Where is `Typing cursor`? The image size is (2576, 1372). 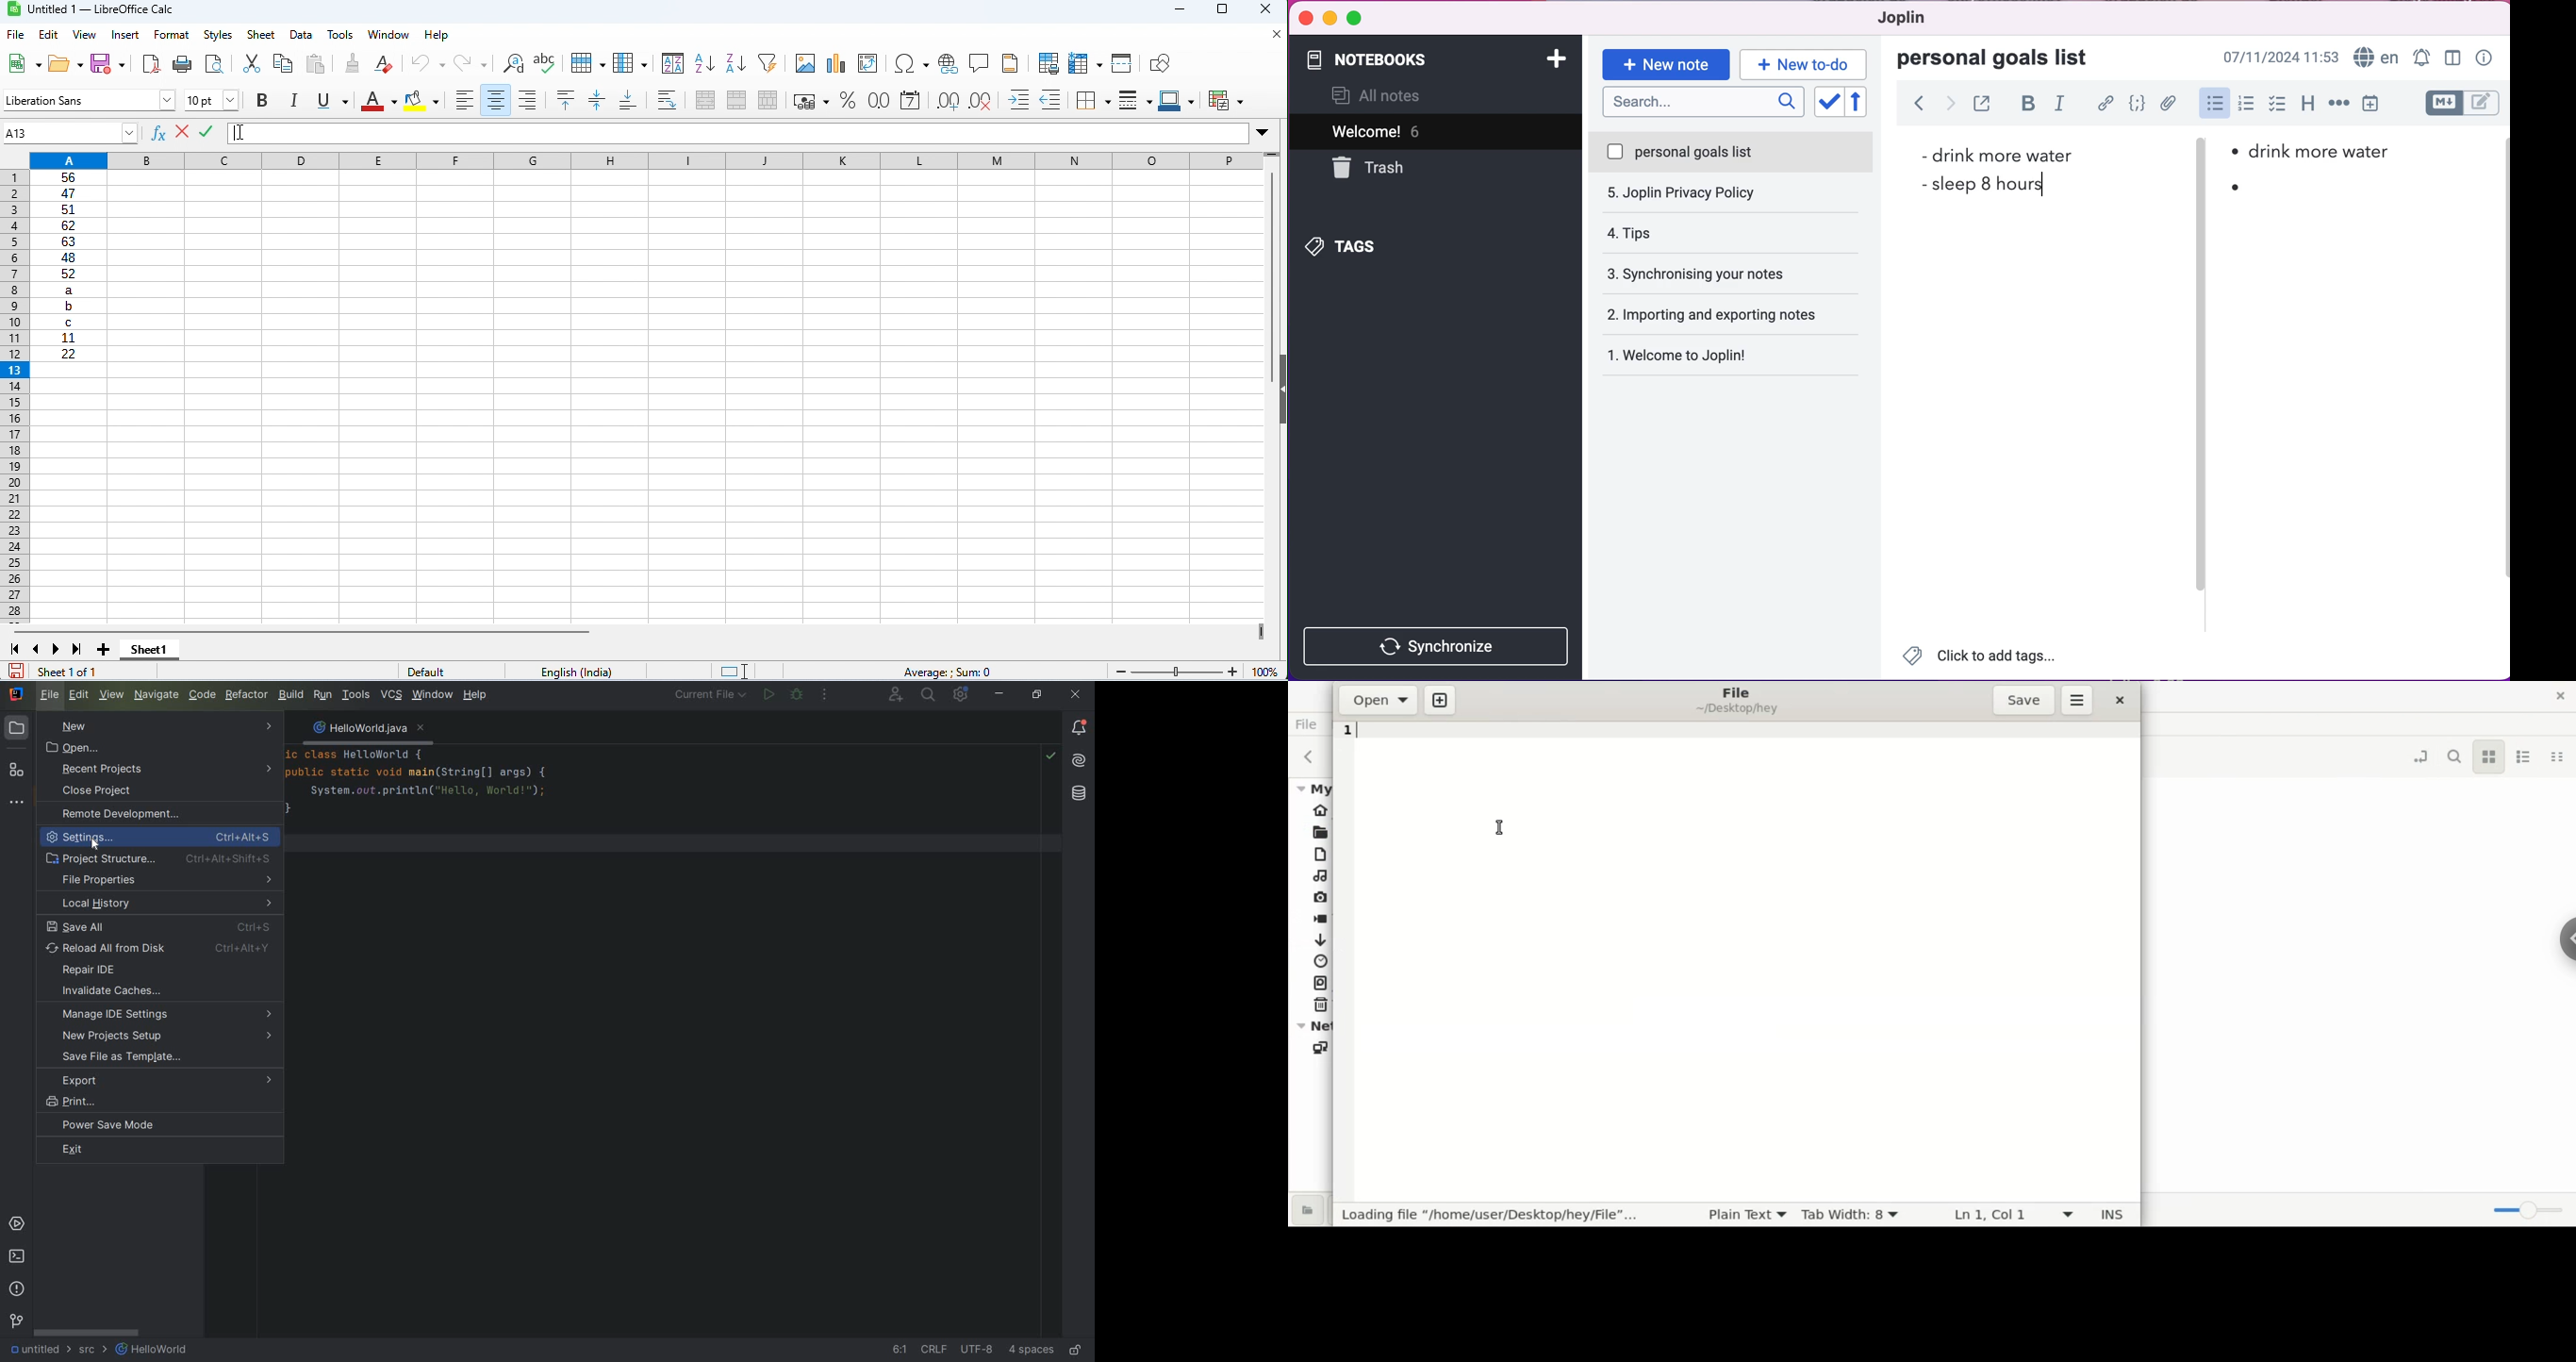 Typing cursor is located at coordinates (234, 133).